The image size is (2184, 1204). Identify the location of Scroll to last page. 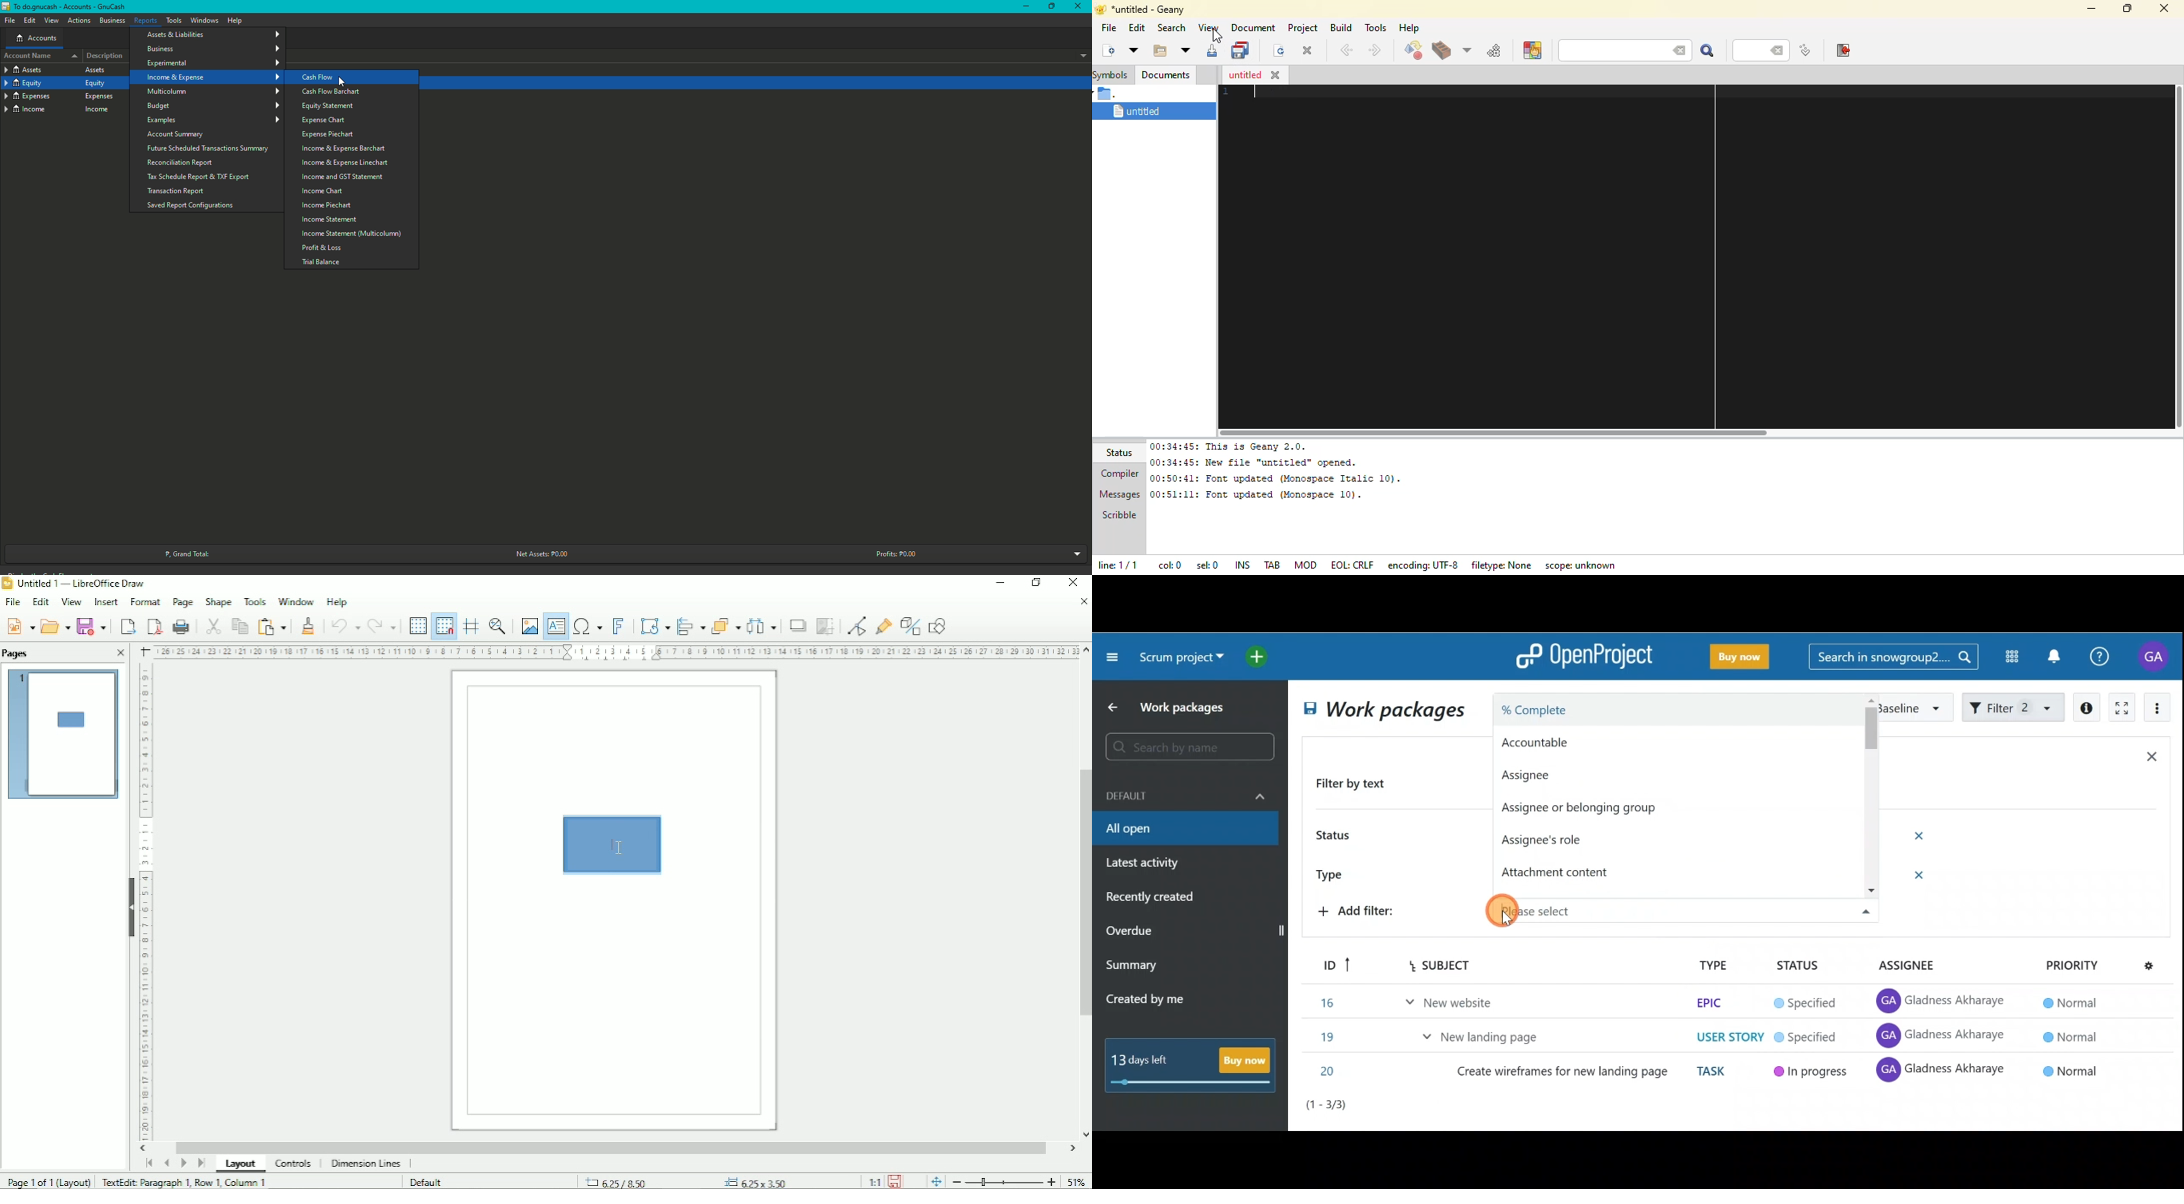
(201, 1163).